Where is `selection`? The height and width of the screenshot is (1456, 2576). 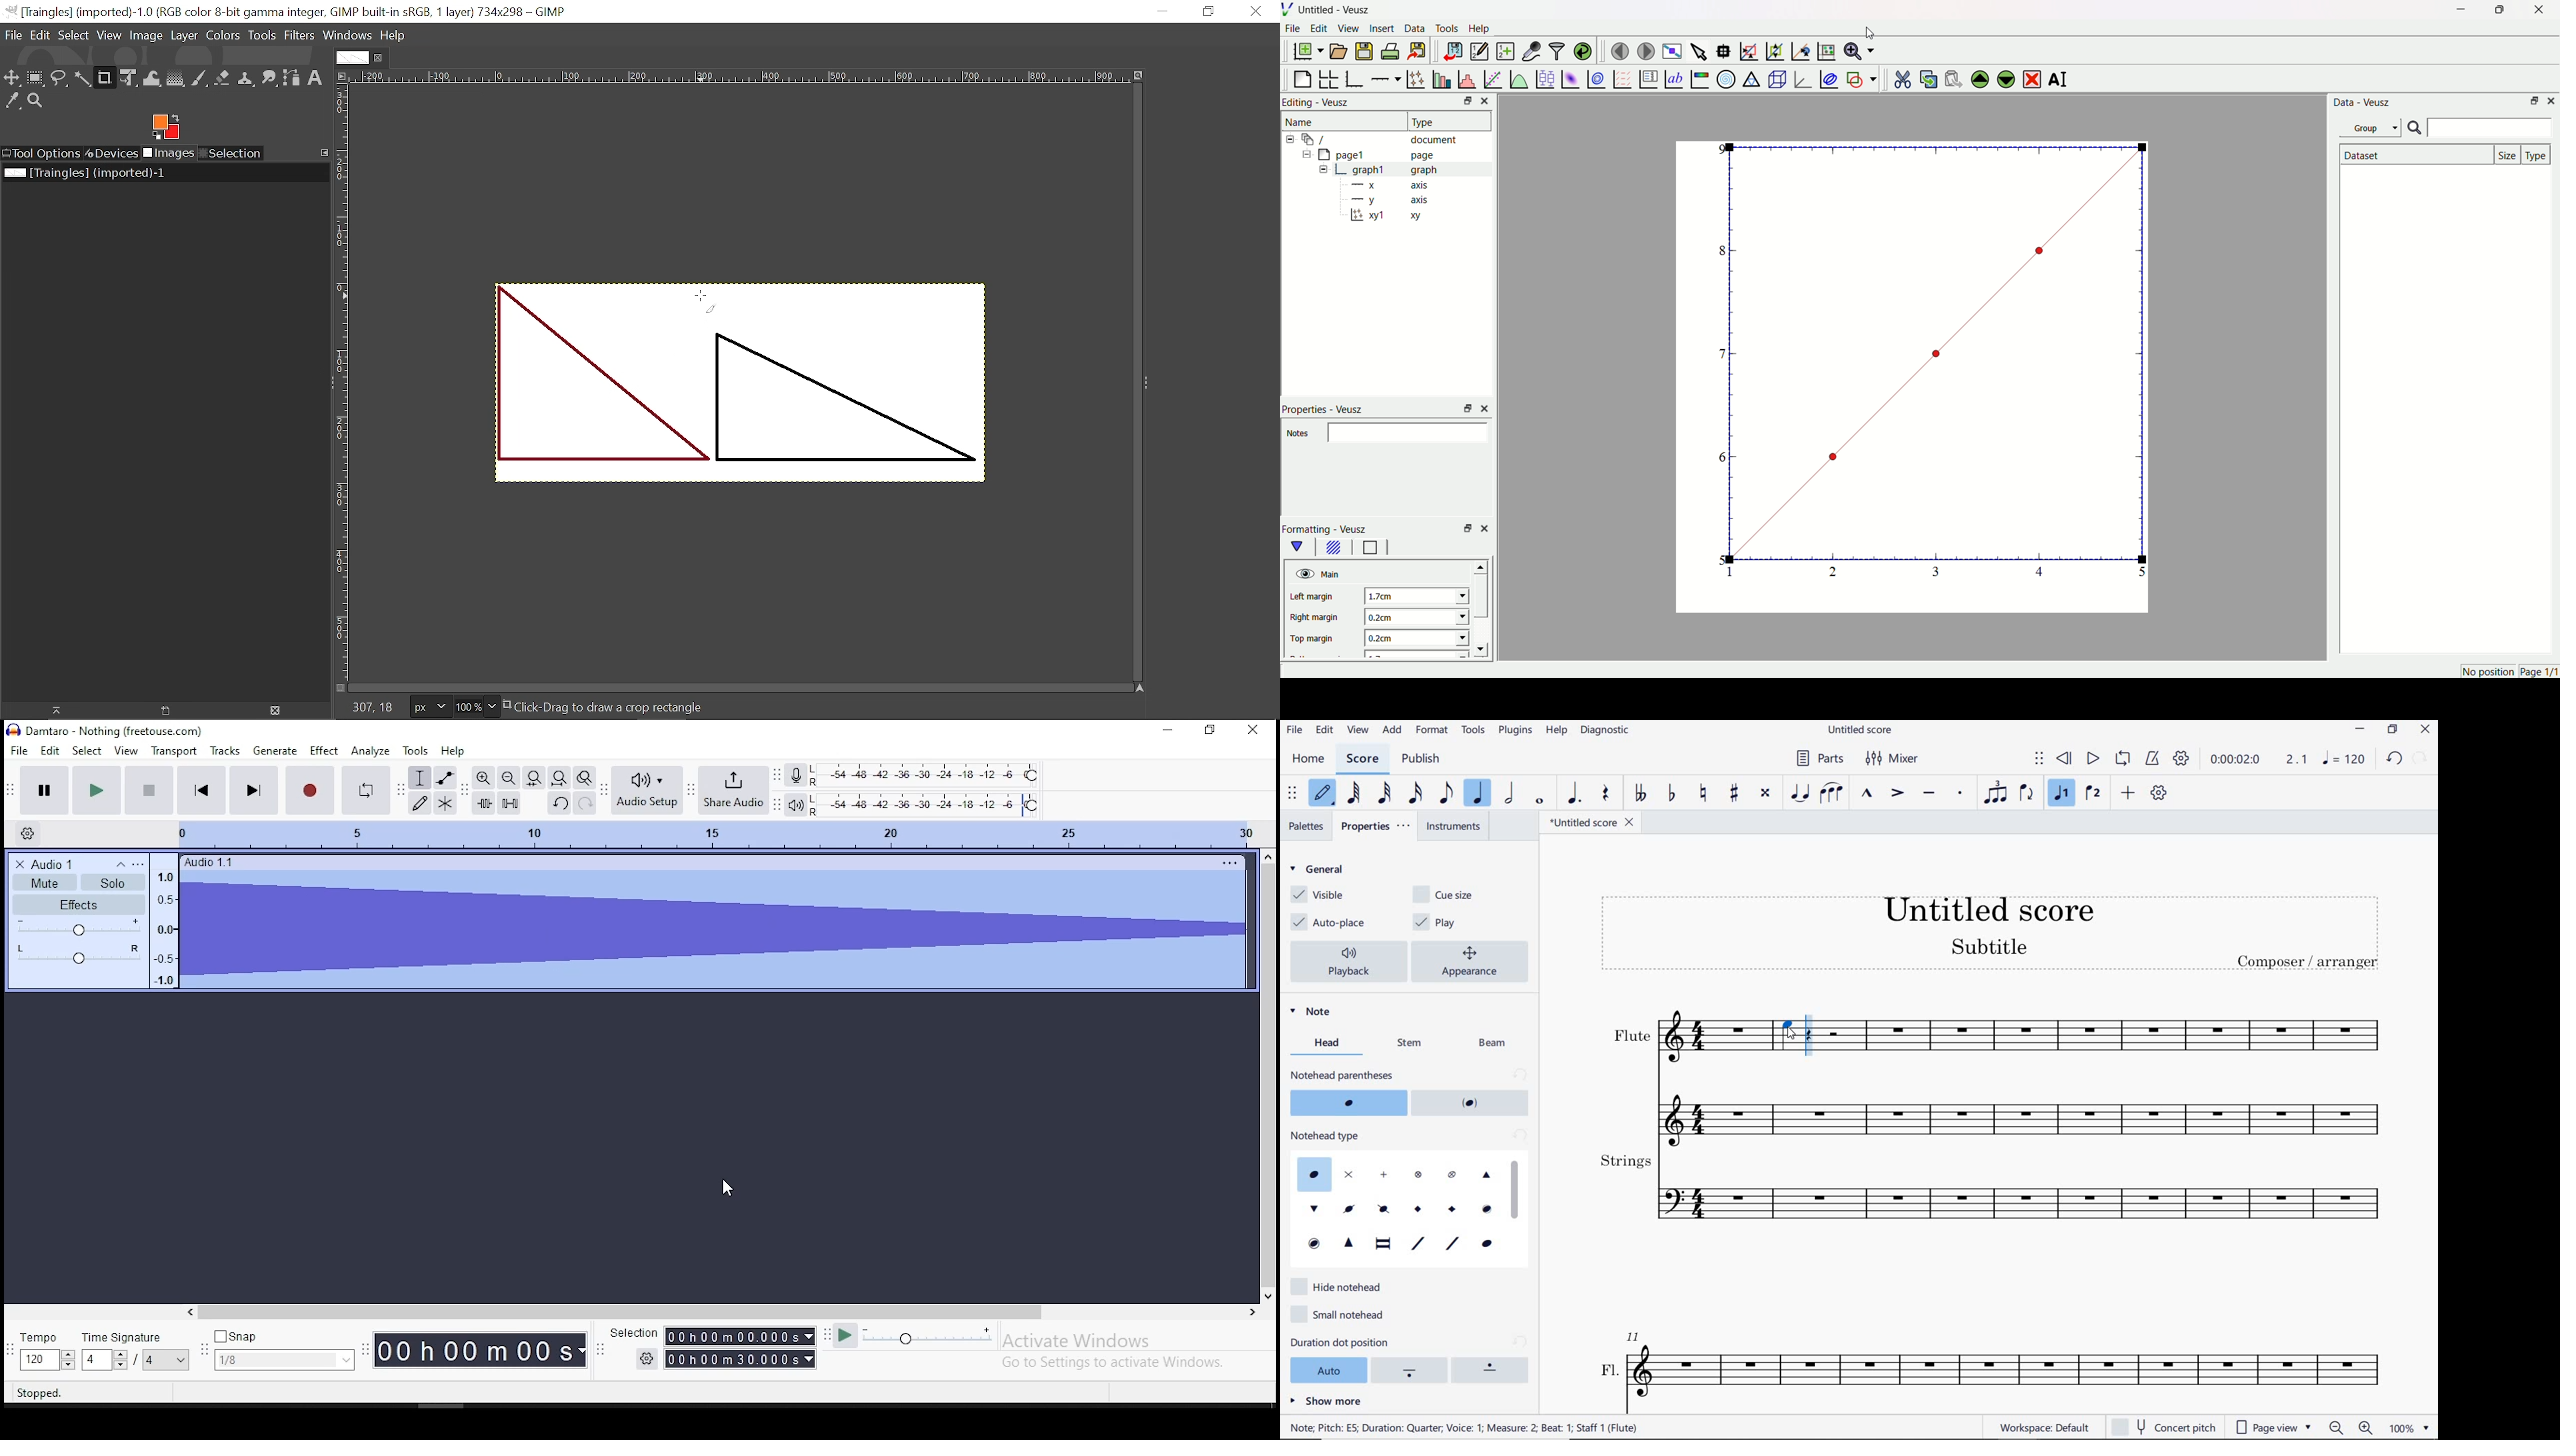
selection is located at coordinates (635, 1334).